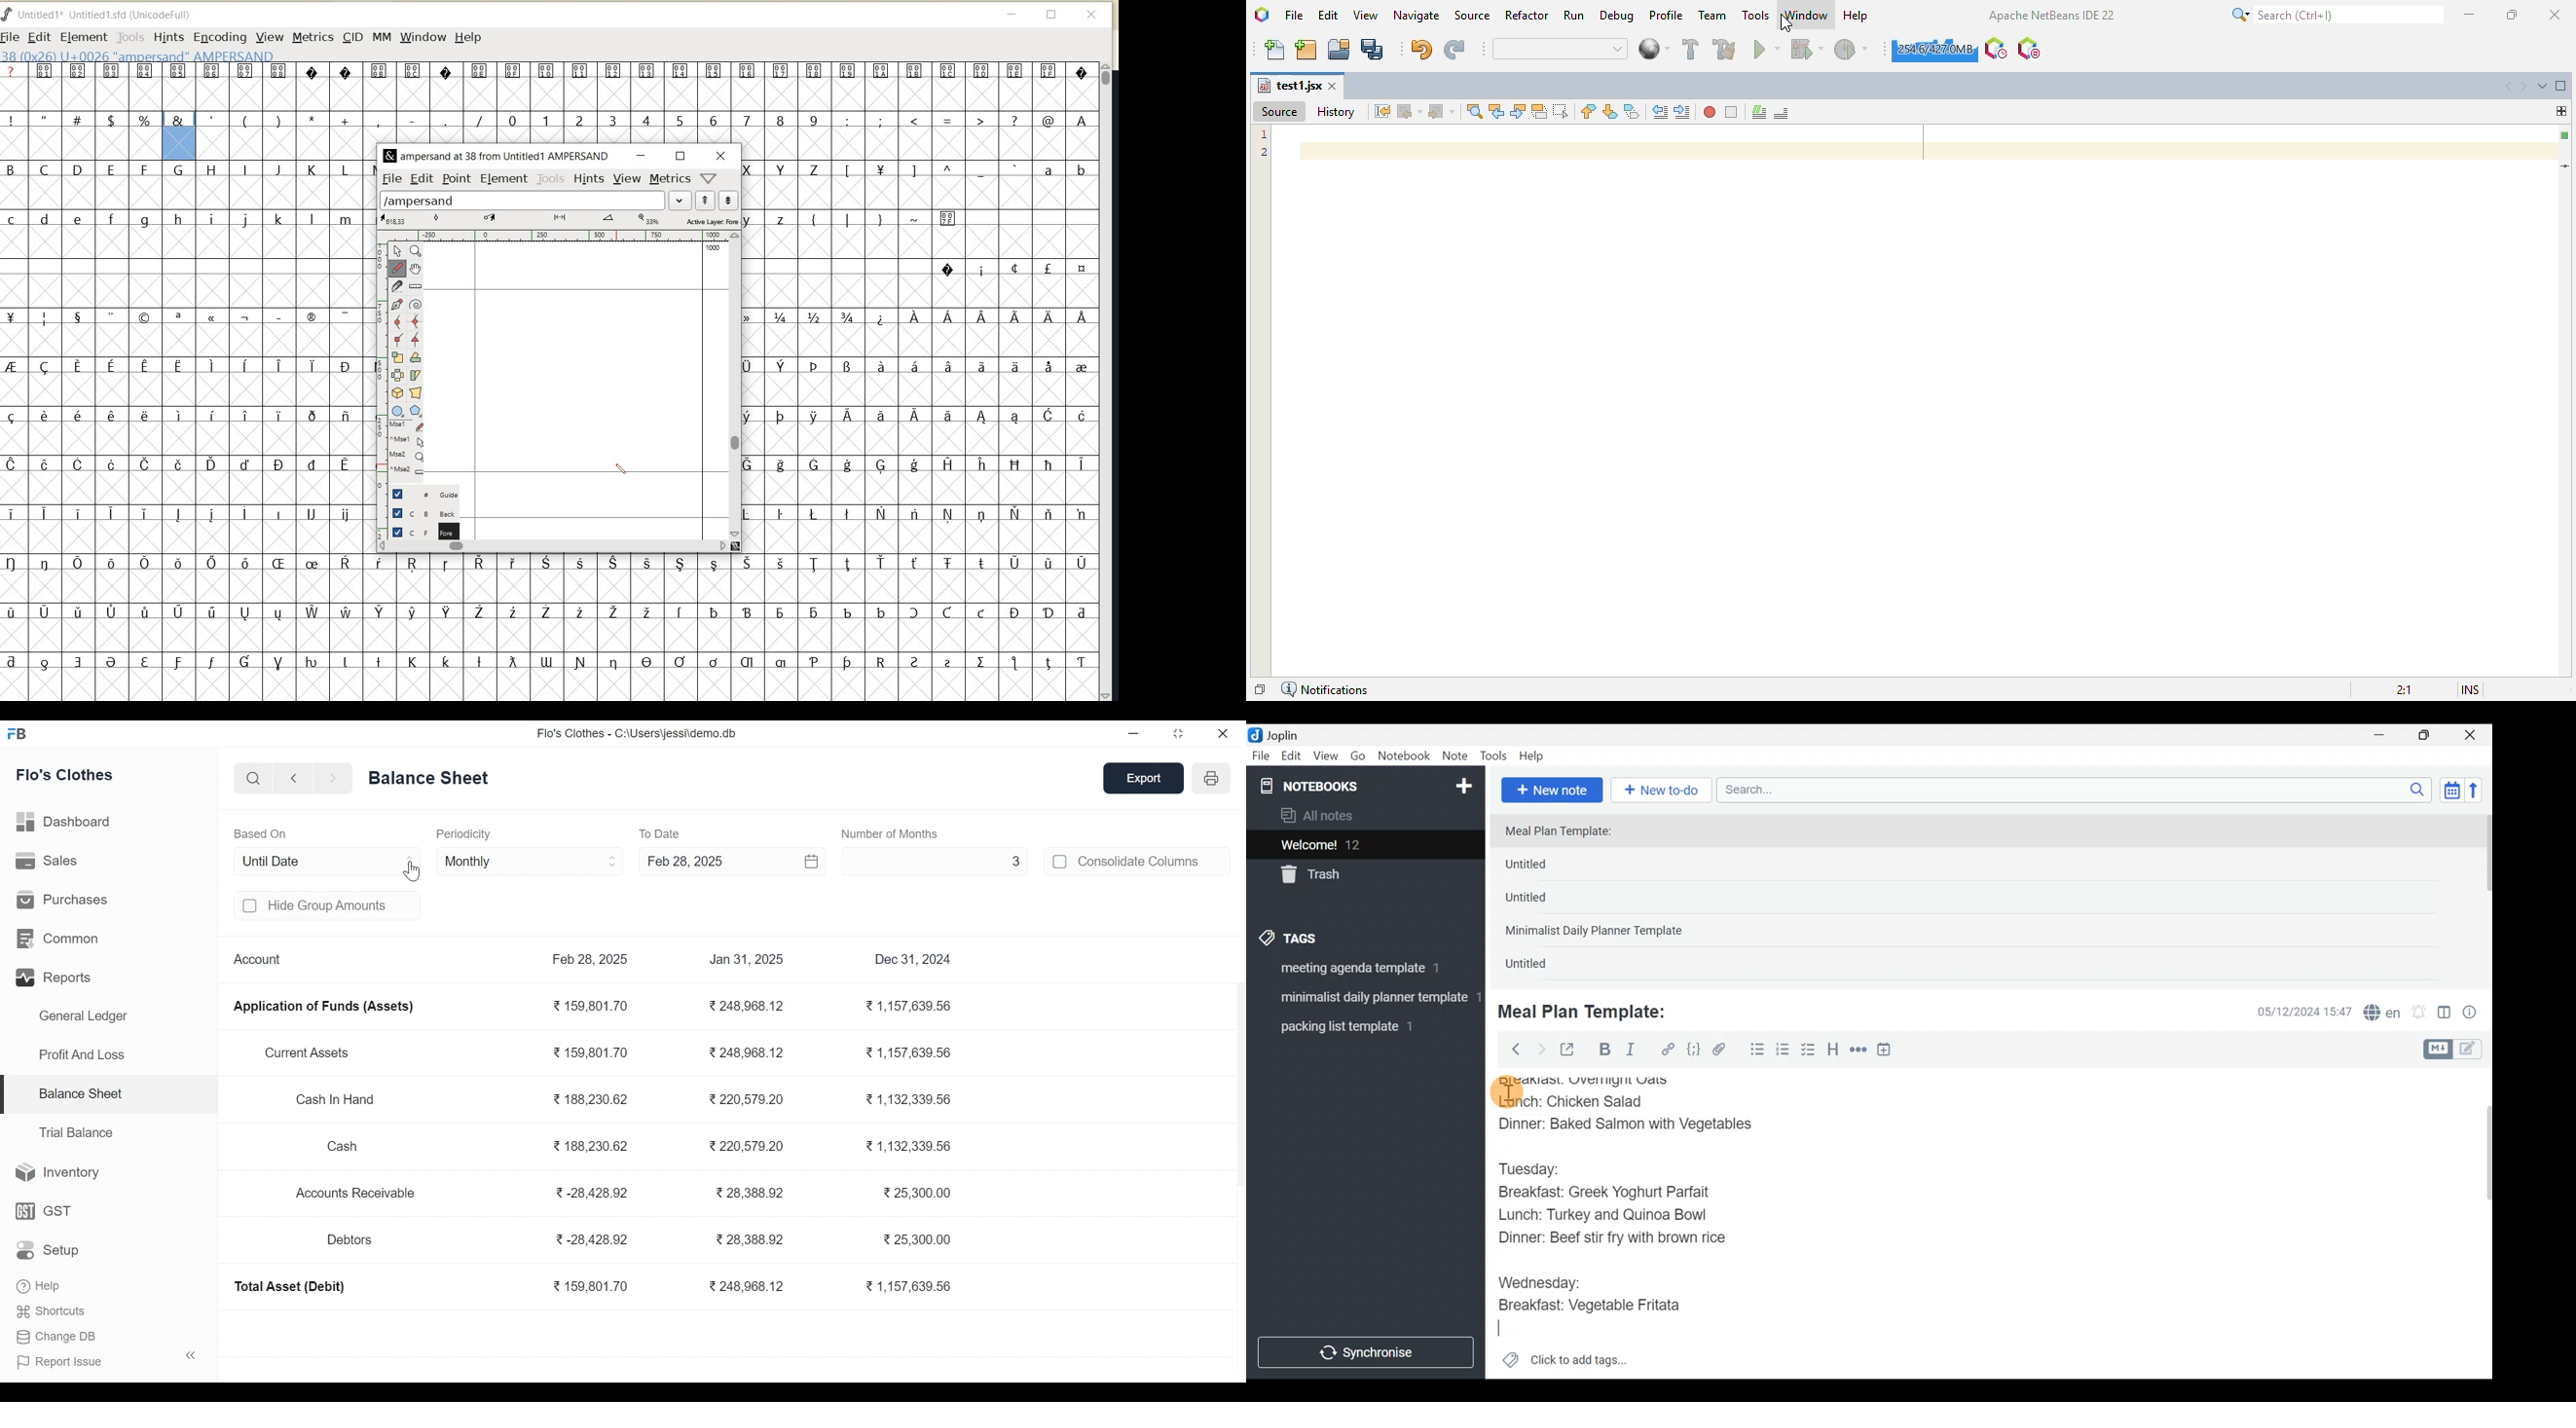  I want to click on Number of Months, so click(889, 833).